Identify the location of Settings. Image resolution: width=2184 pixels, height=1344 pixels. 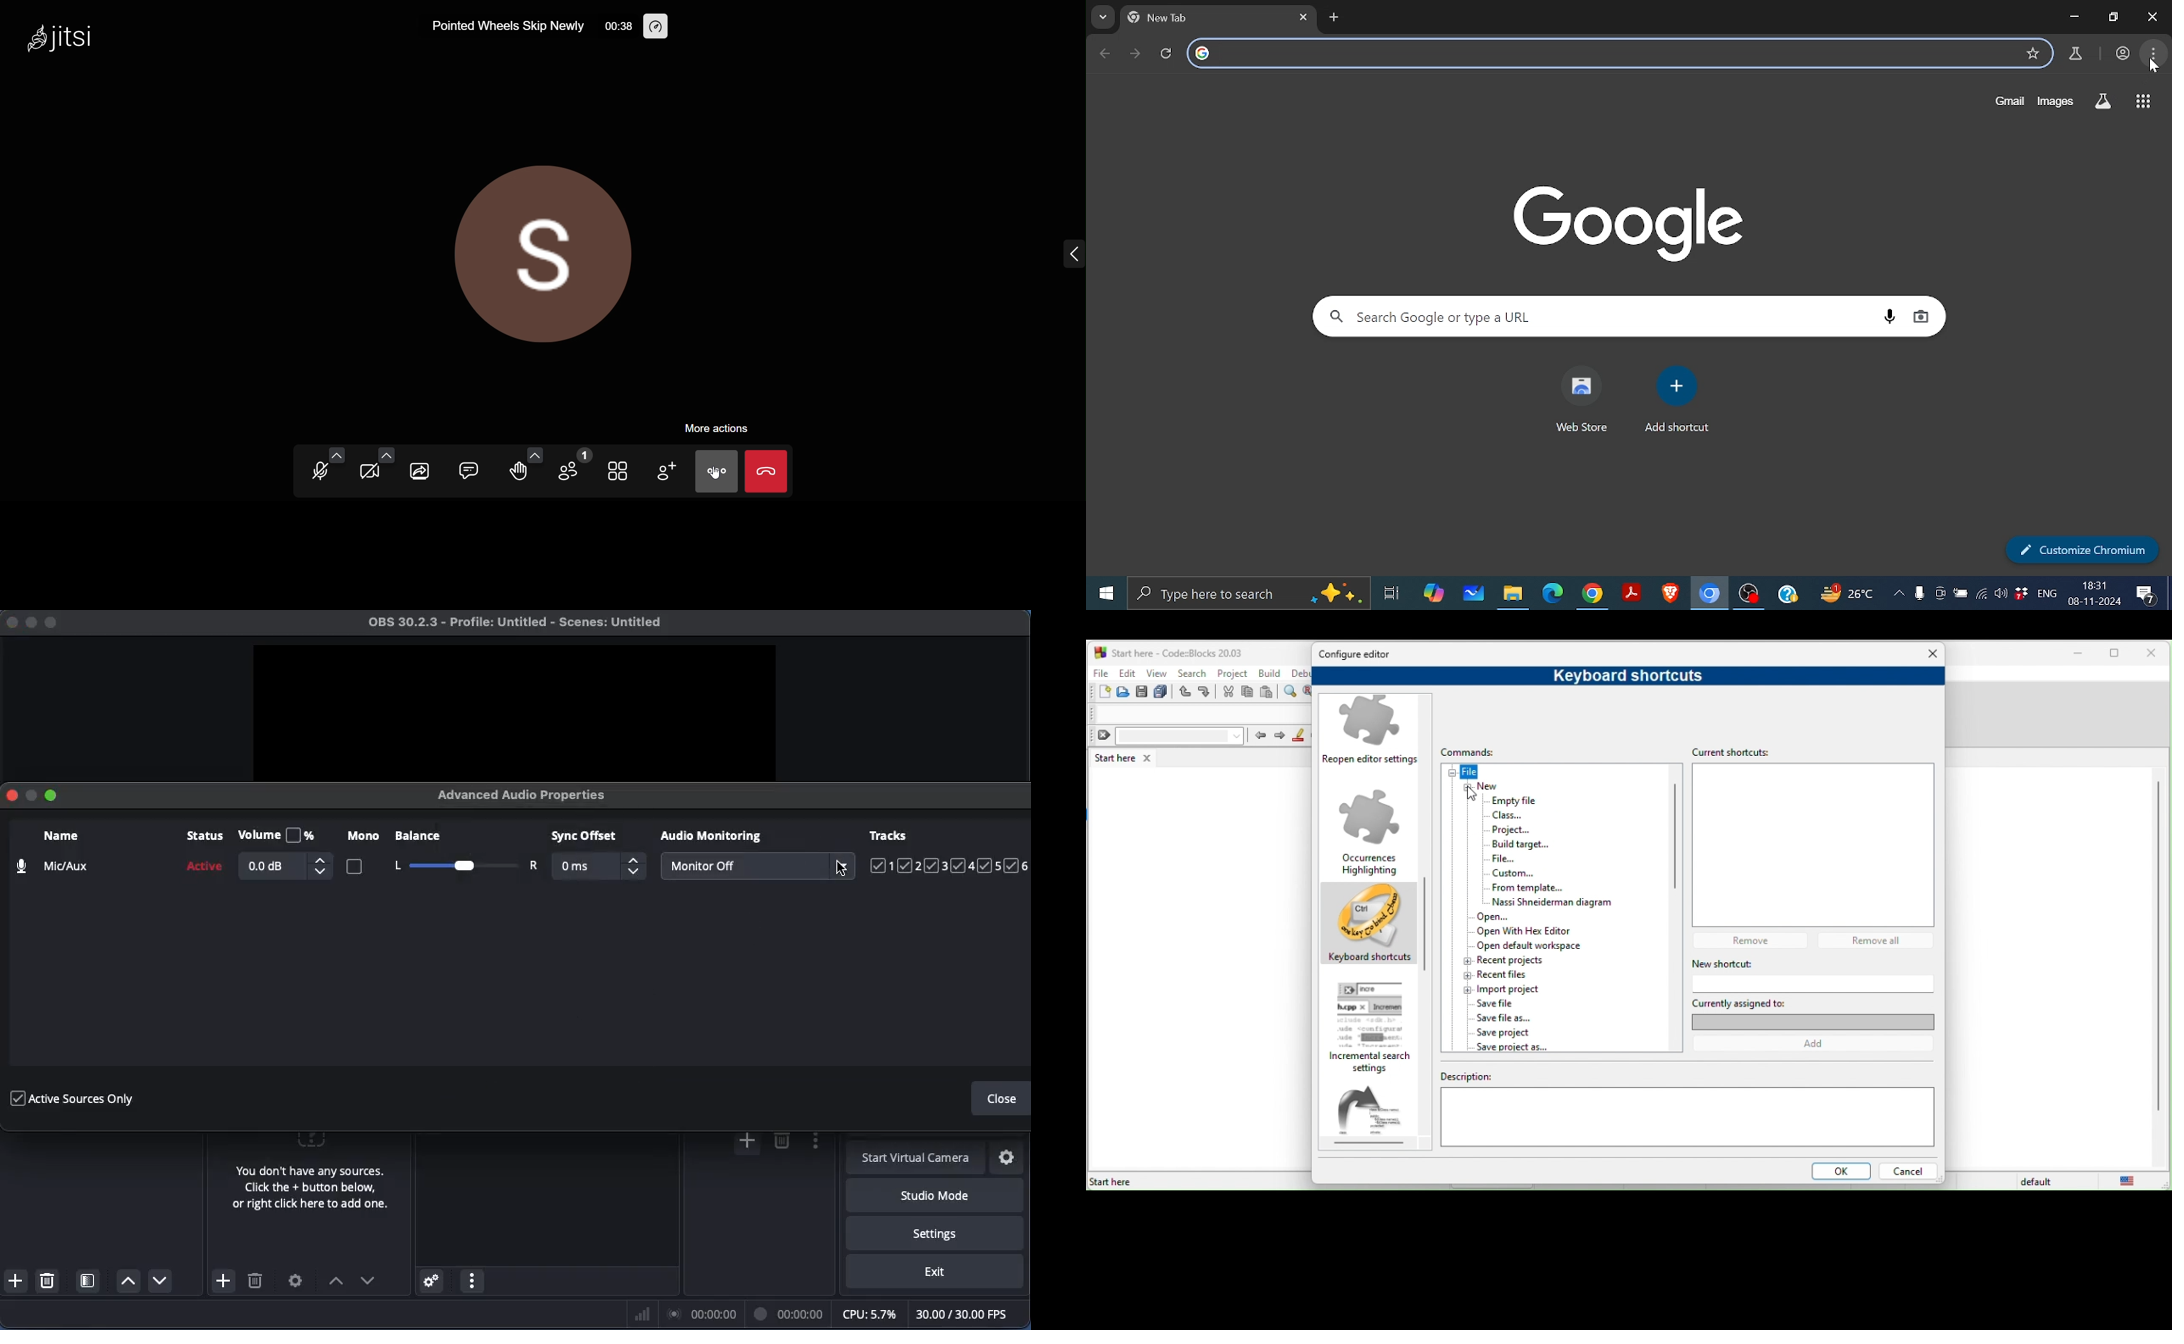
(936, 1232).